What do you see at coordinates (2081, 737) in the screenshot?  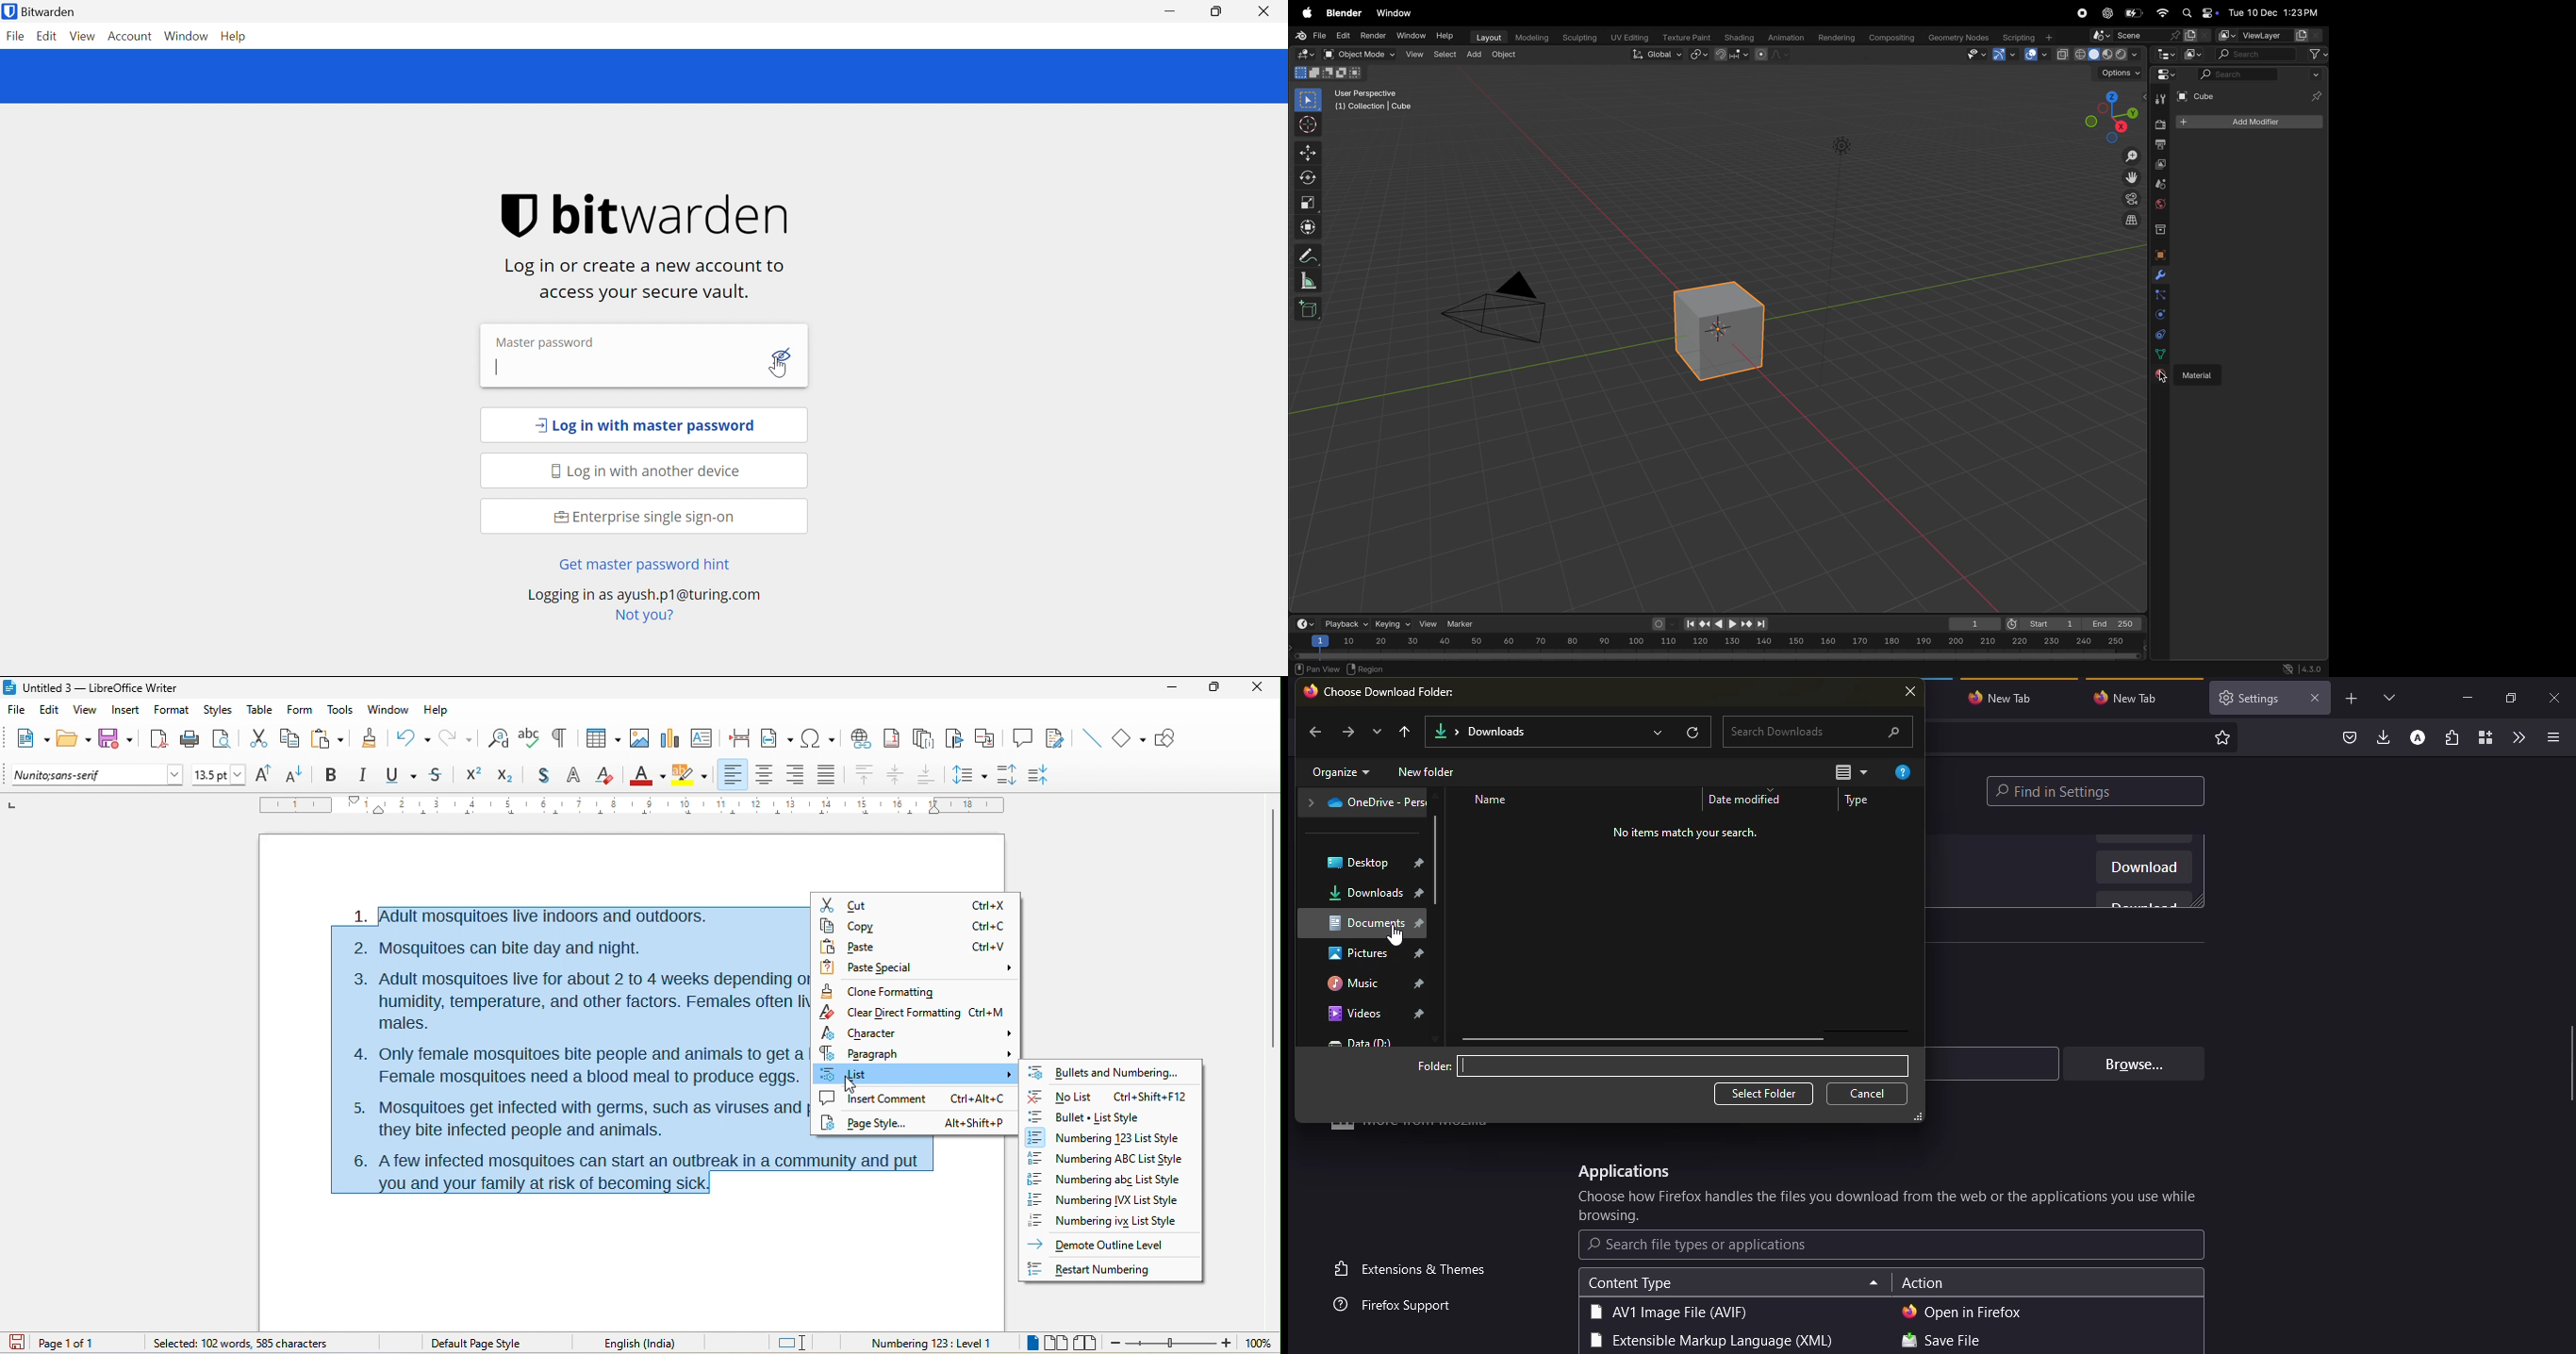 I see `about:preferences` at bounding box center [2081, 737].